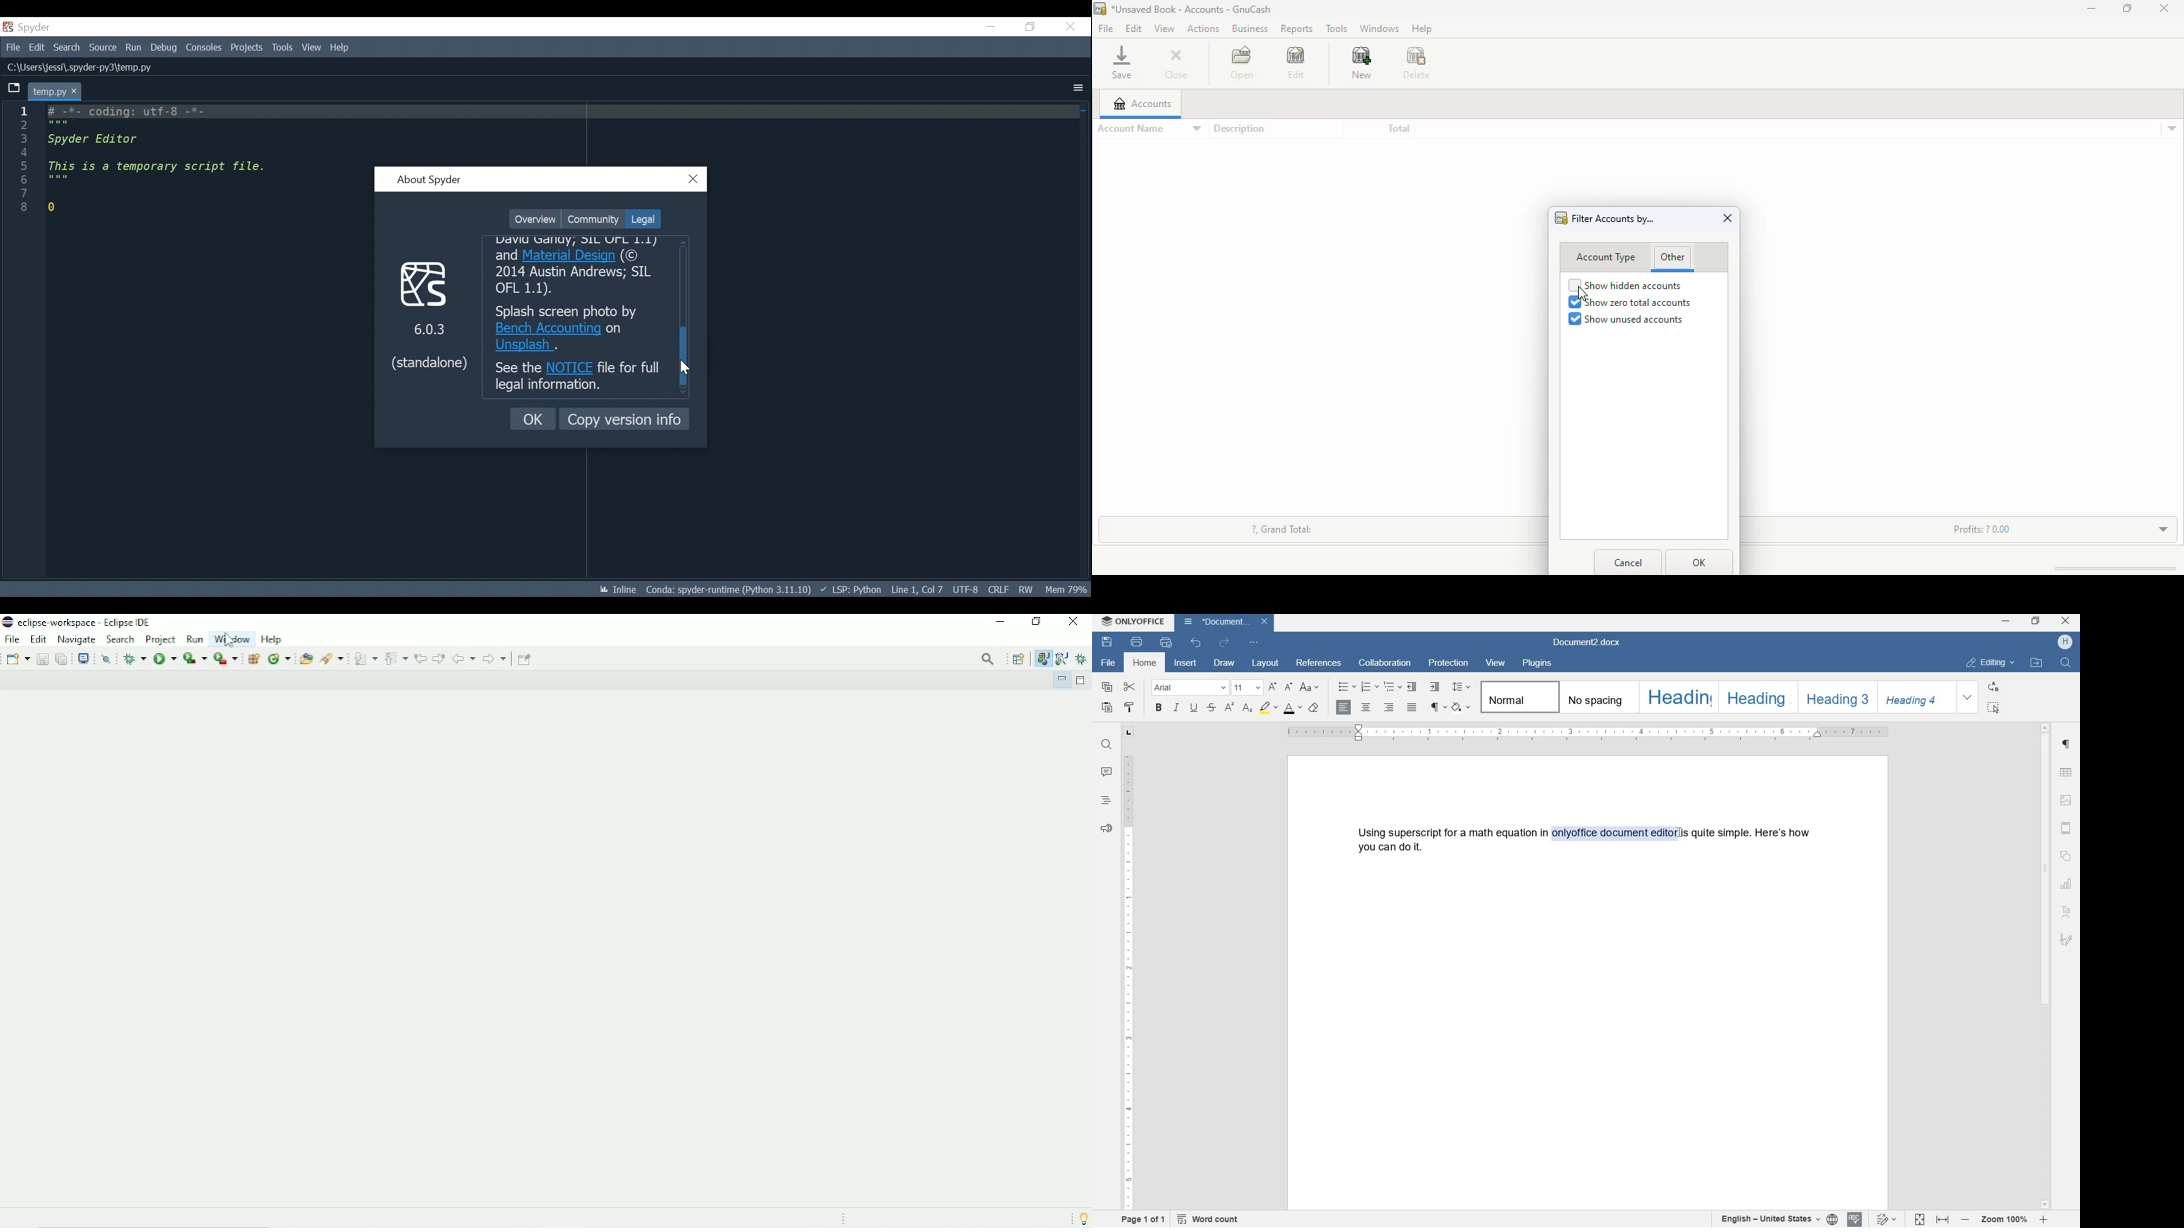  What do you see at coordinates (2037, 620) in the screenshot?
I see `restore` at bounding box center [2037, 620].